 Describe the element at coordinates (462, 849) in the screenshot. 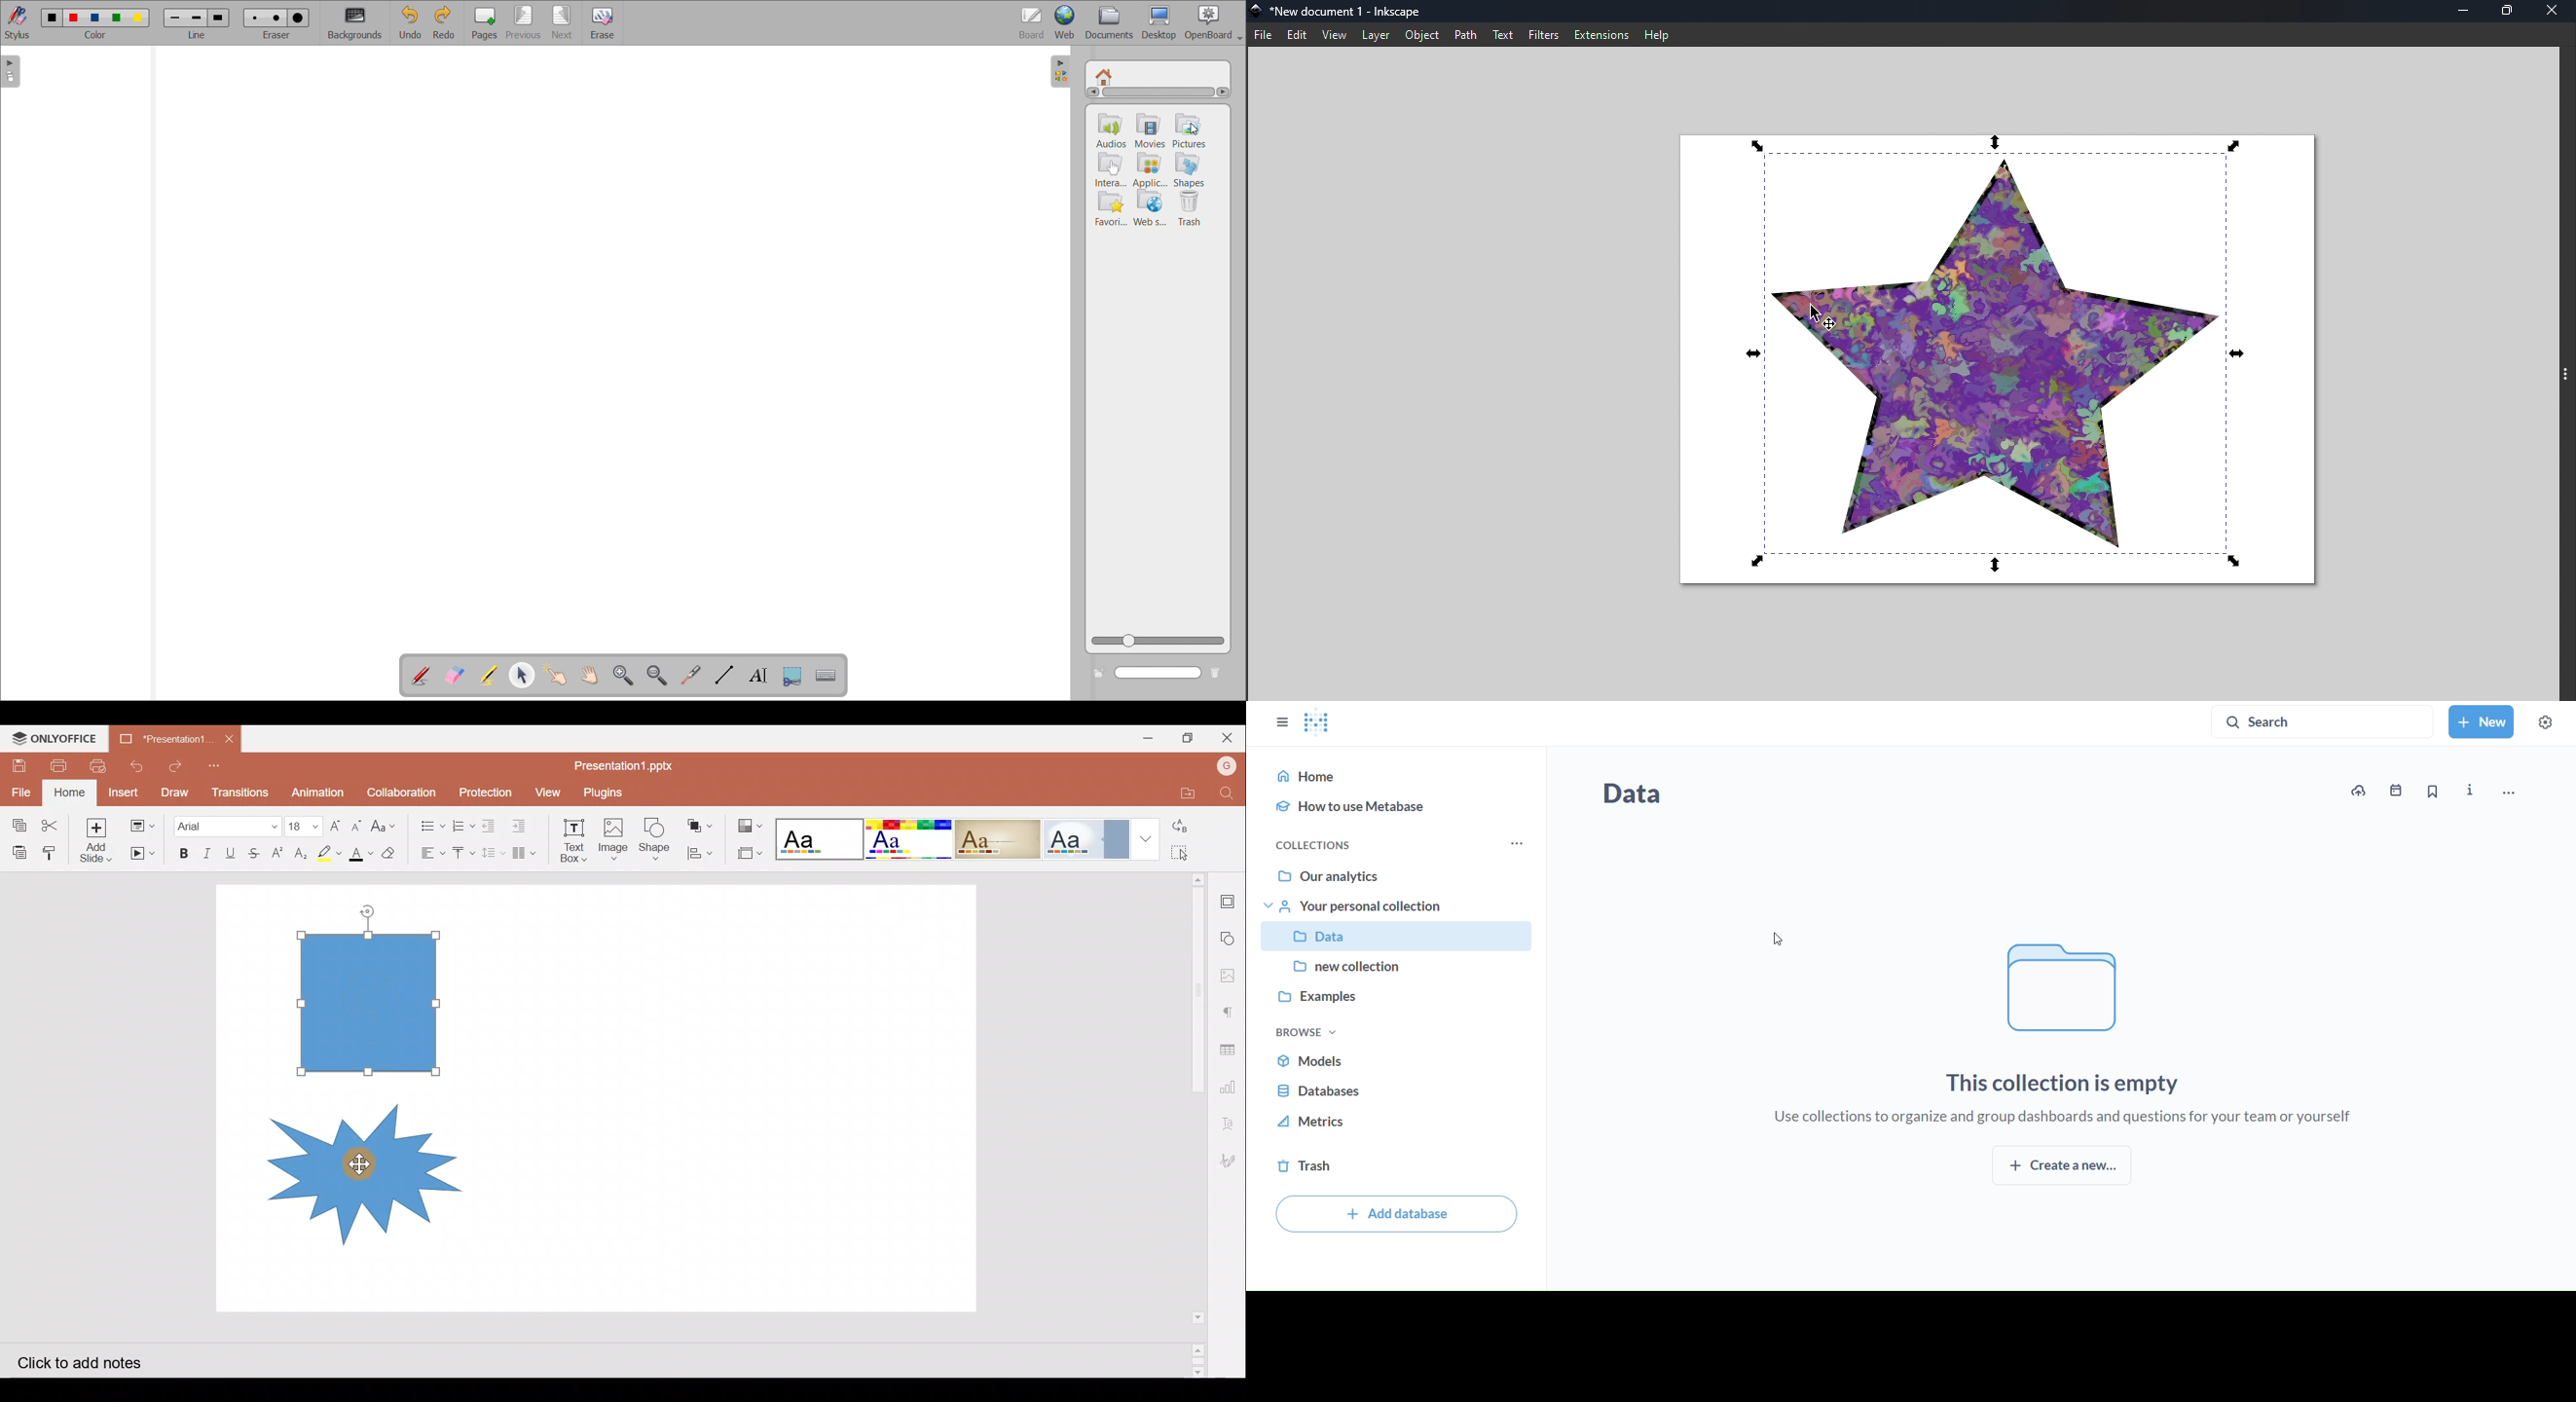

I see `Vertical align` at that location.